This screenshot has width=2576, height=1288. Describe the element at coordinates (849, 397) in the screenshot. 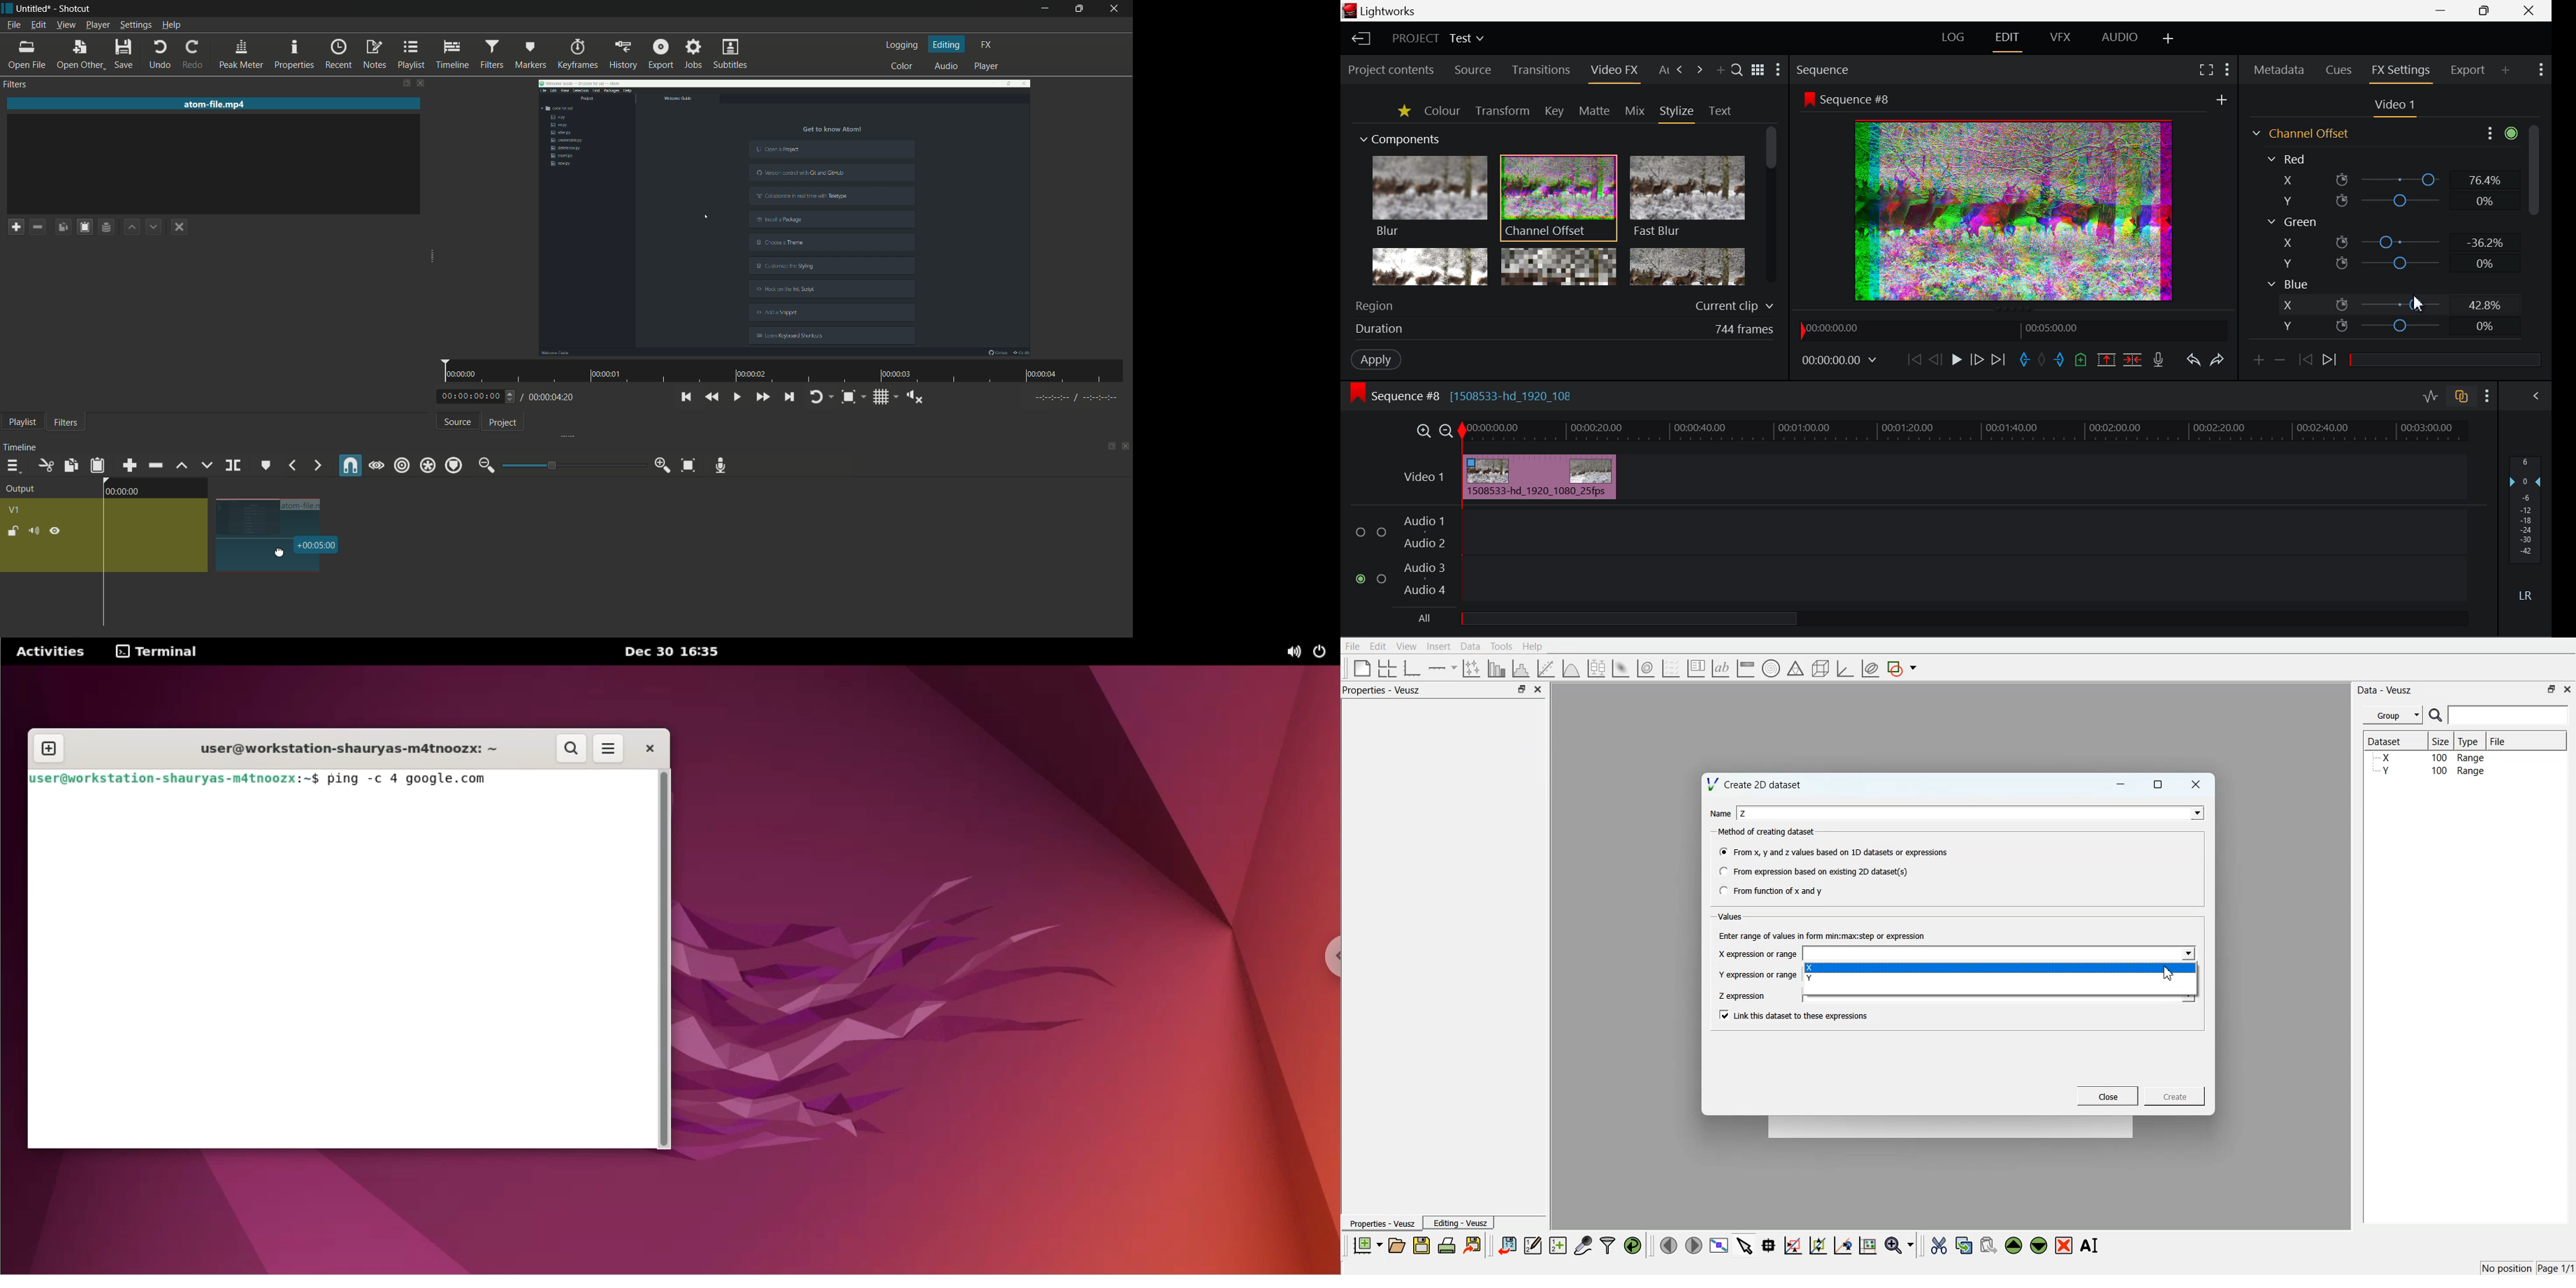

I see `toggle zoom` at that location.